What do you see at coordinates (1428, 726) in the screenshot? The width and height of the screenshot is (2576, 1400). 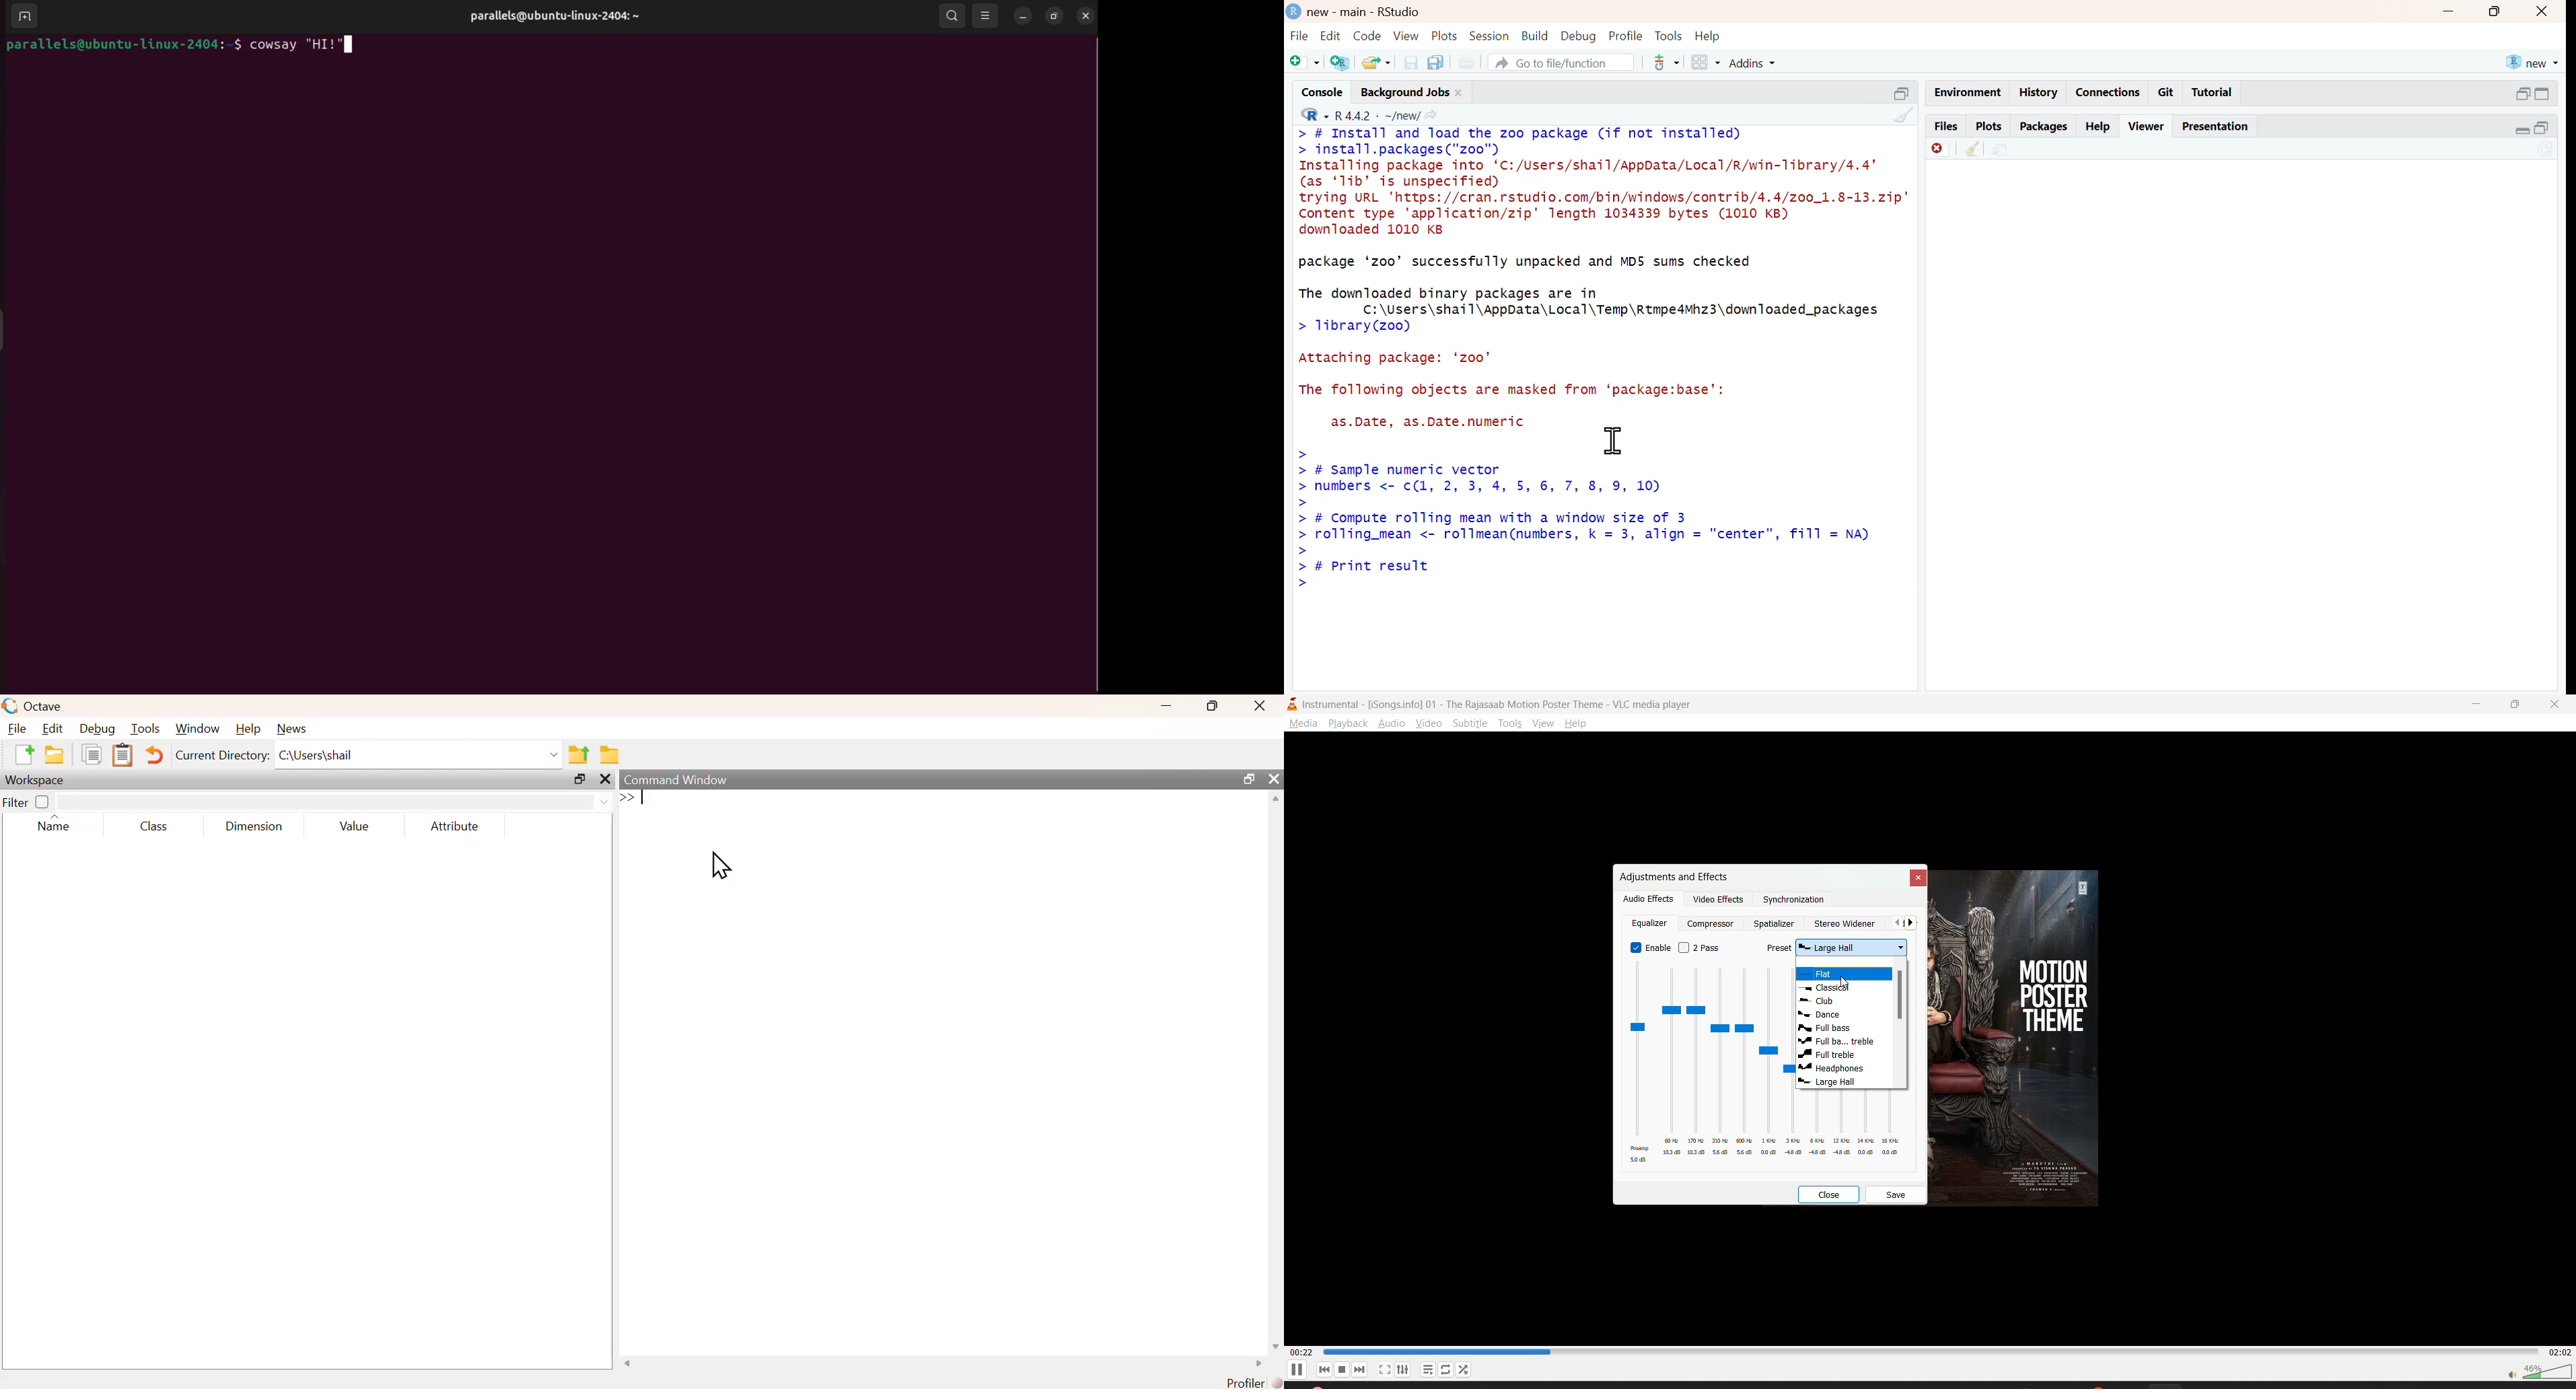 I see `view` at bounding box center [1428, 726].